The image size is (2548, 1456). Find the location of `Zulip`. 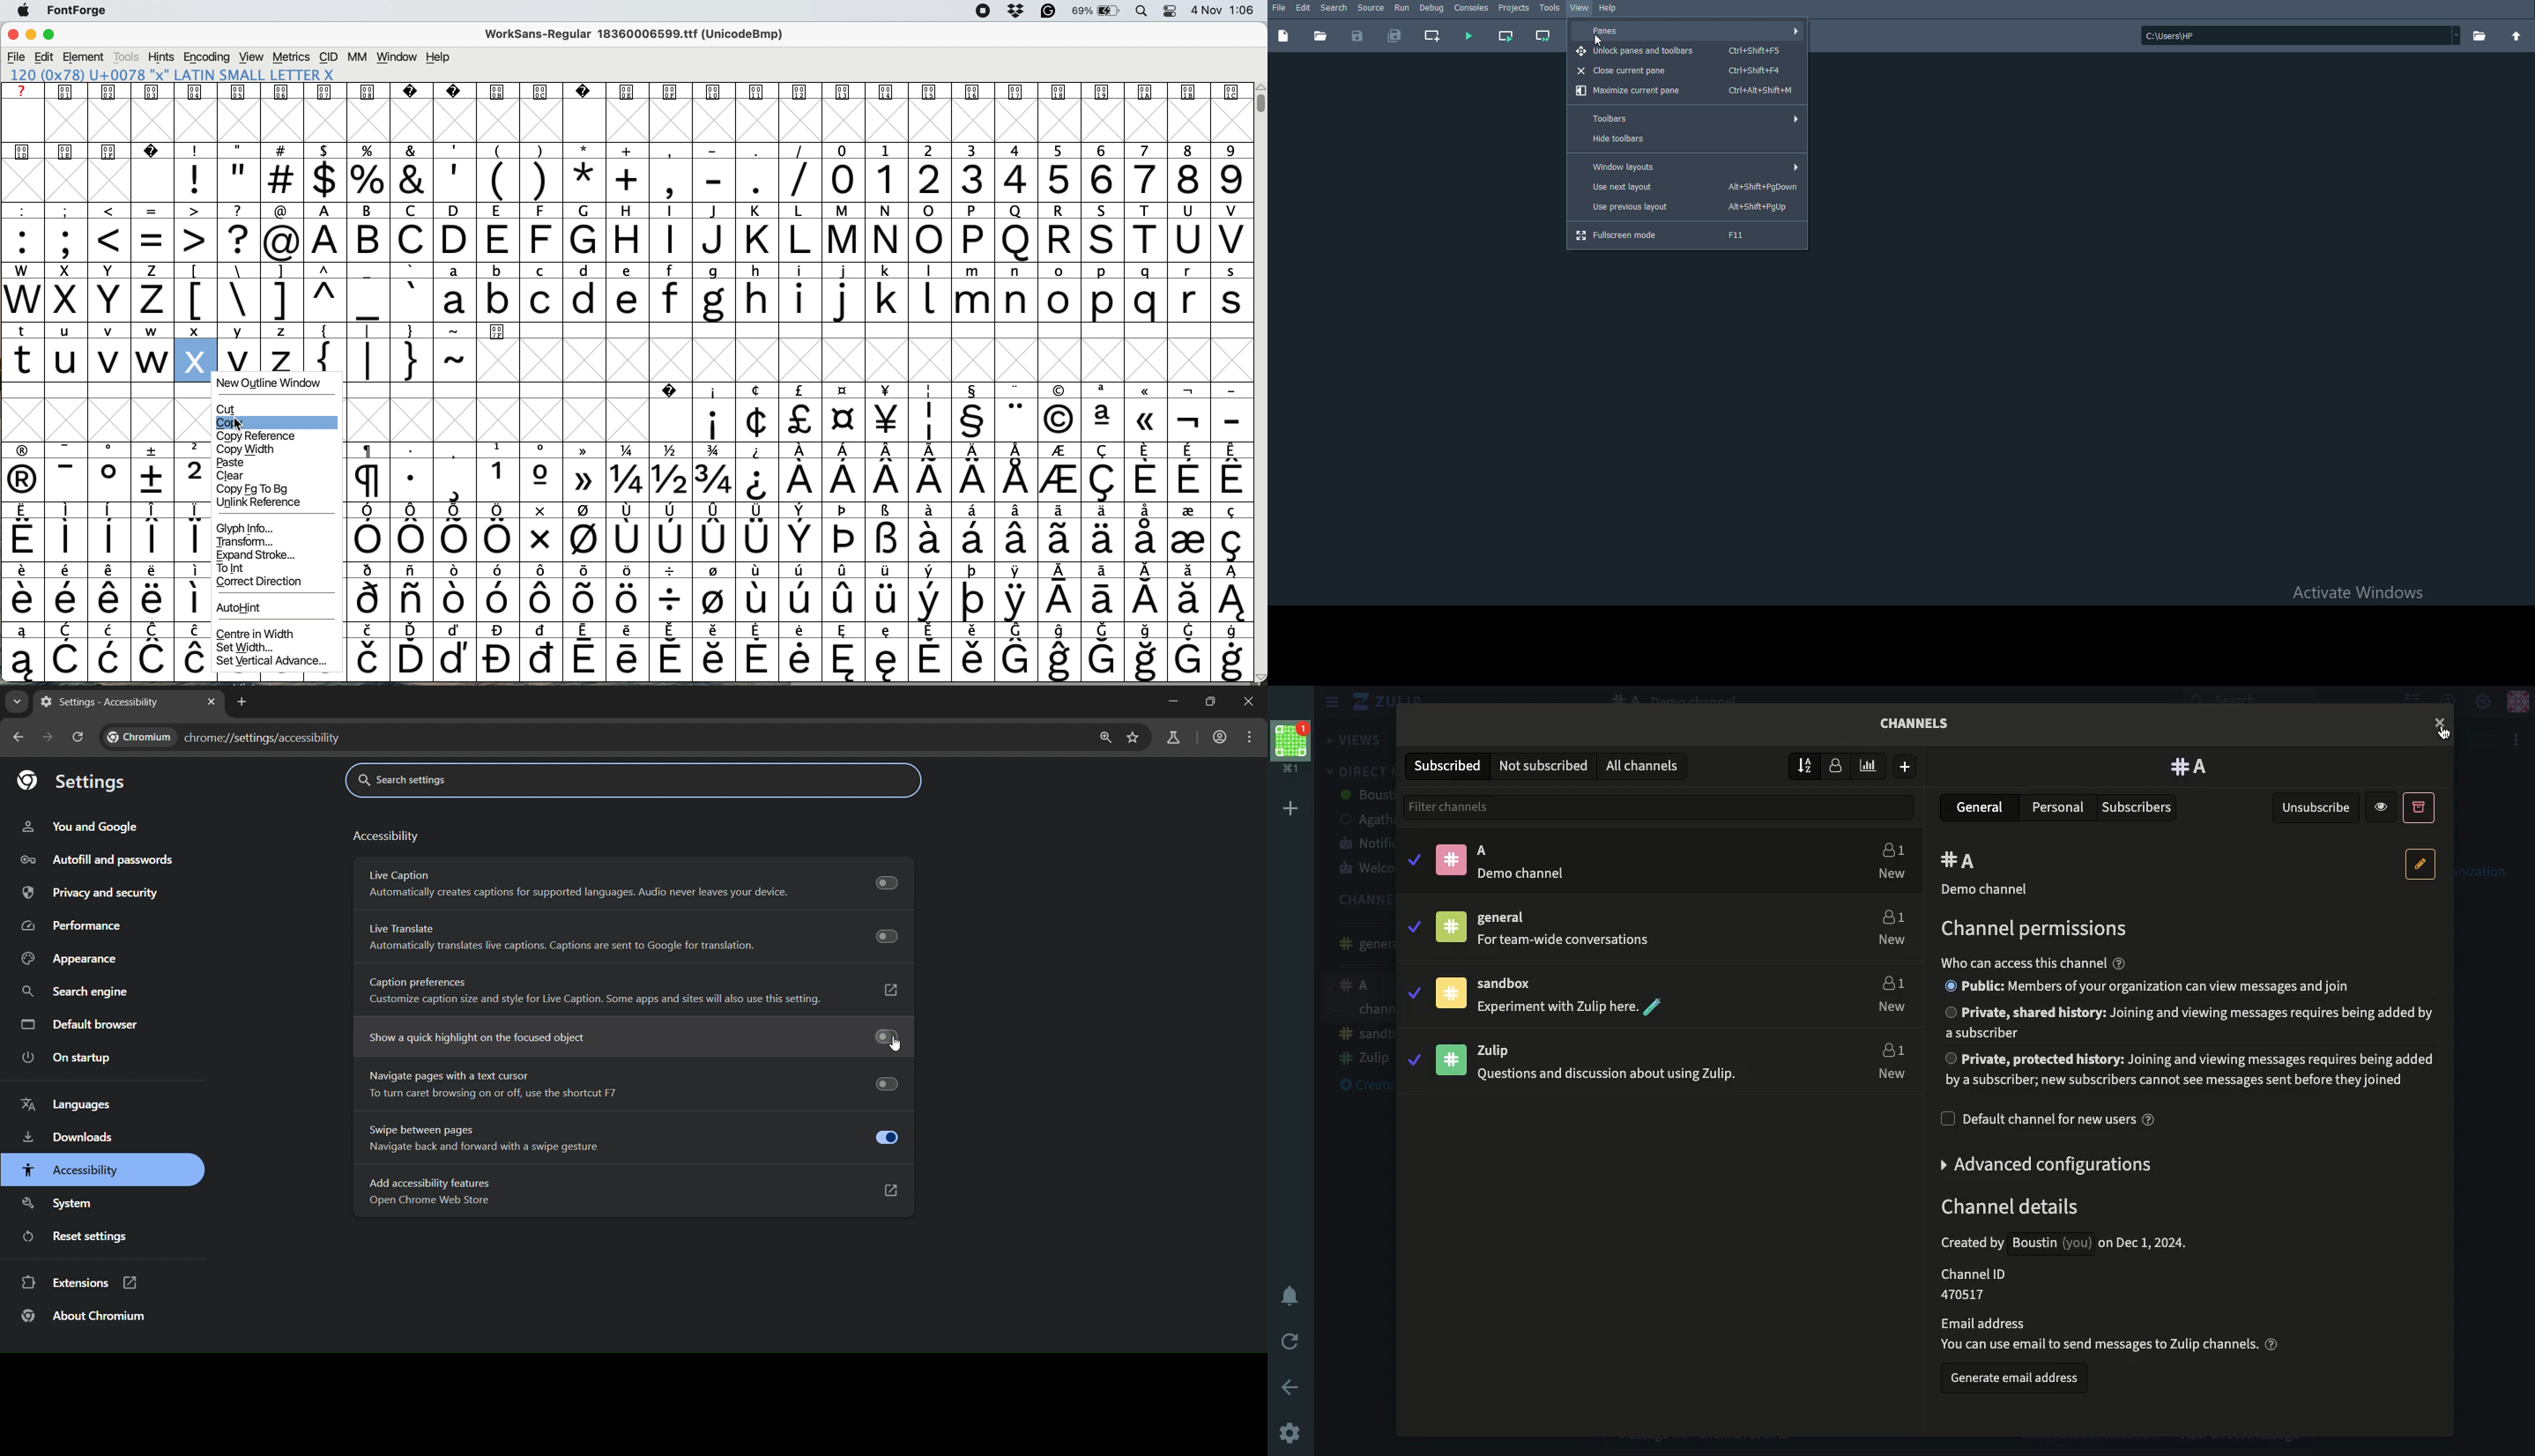

Zulip is located at coordinates (1363, 1035).